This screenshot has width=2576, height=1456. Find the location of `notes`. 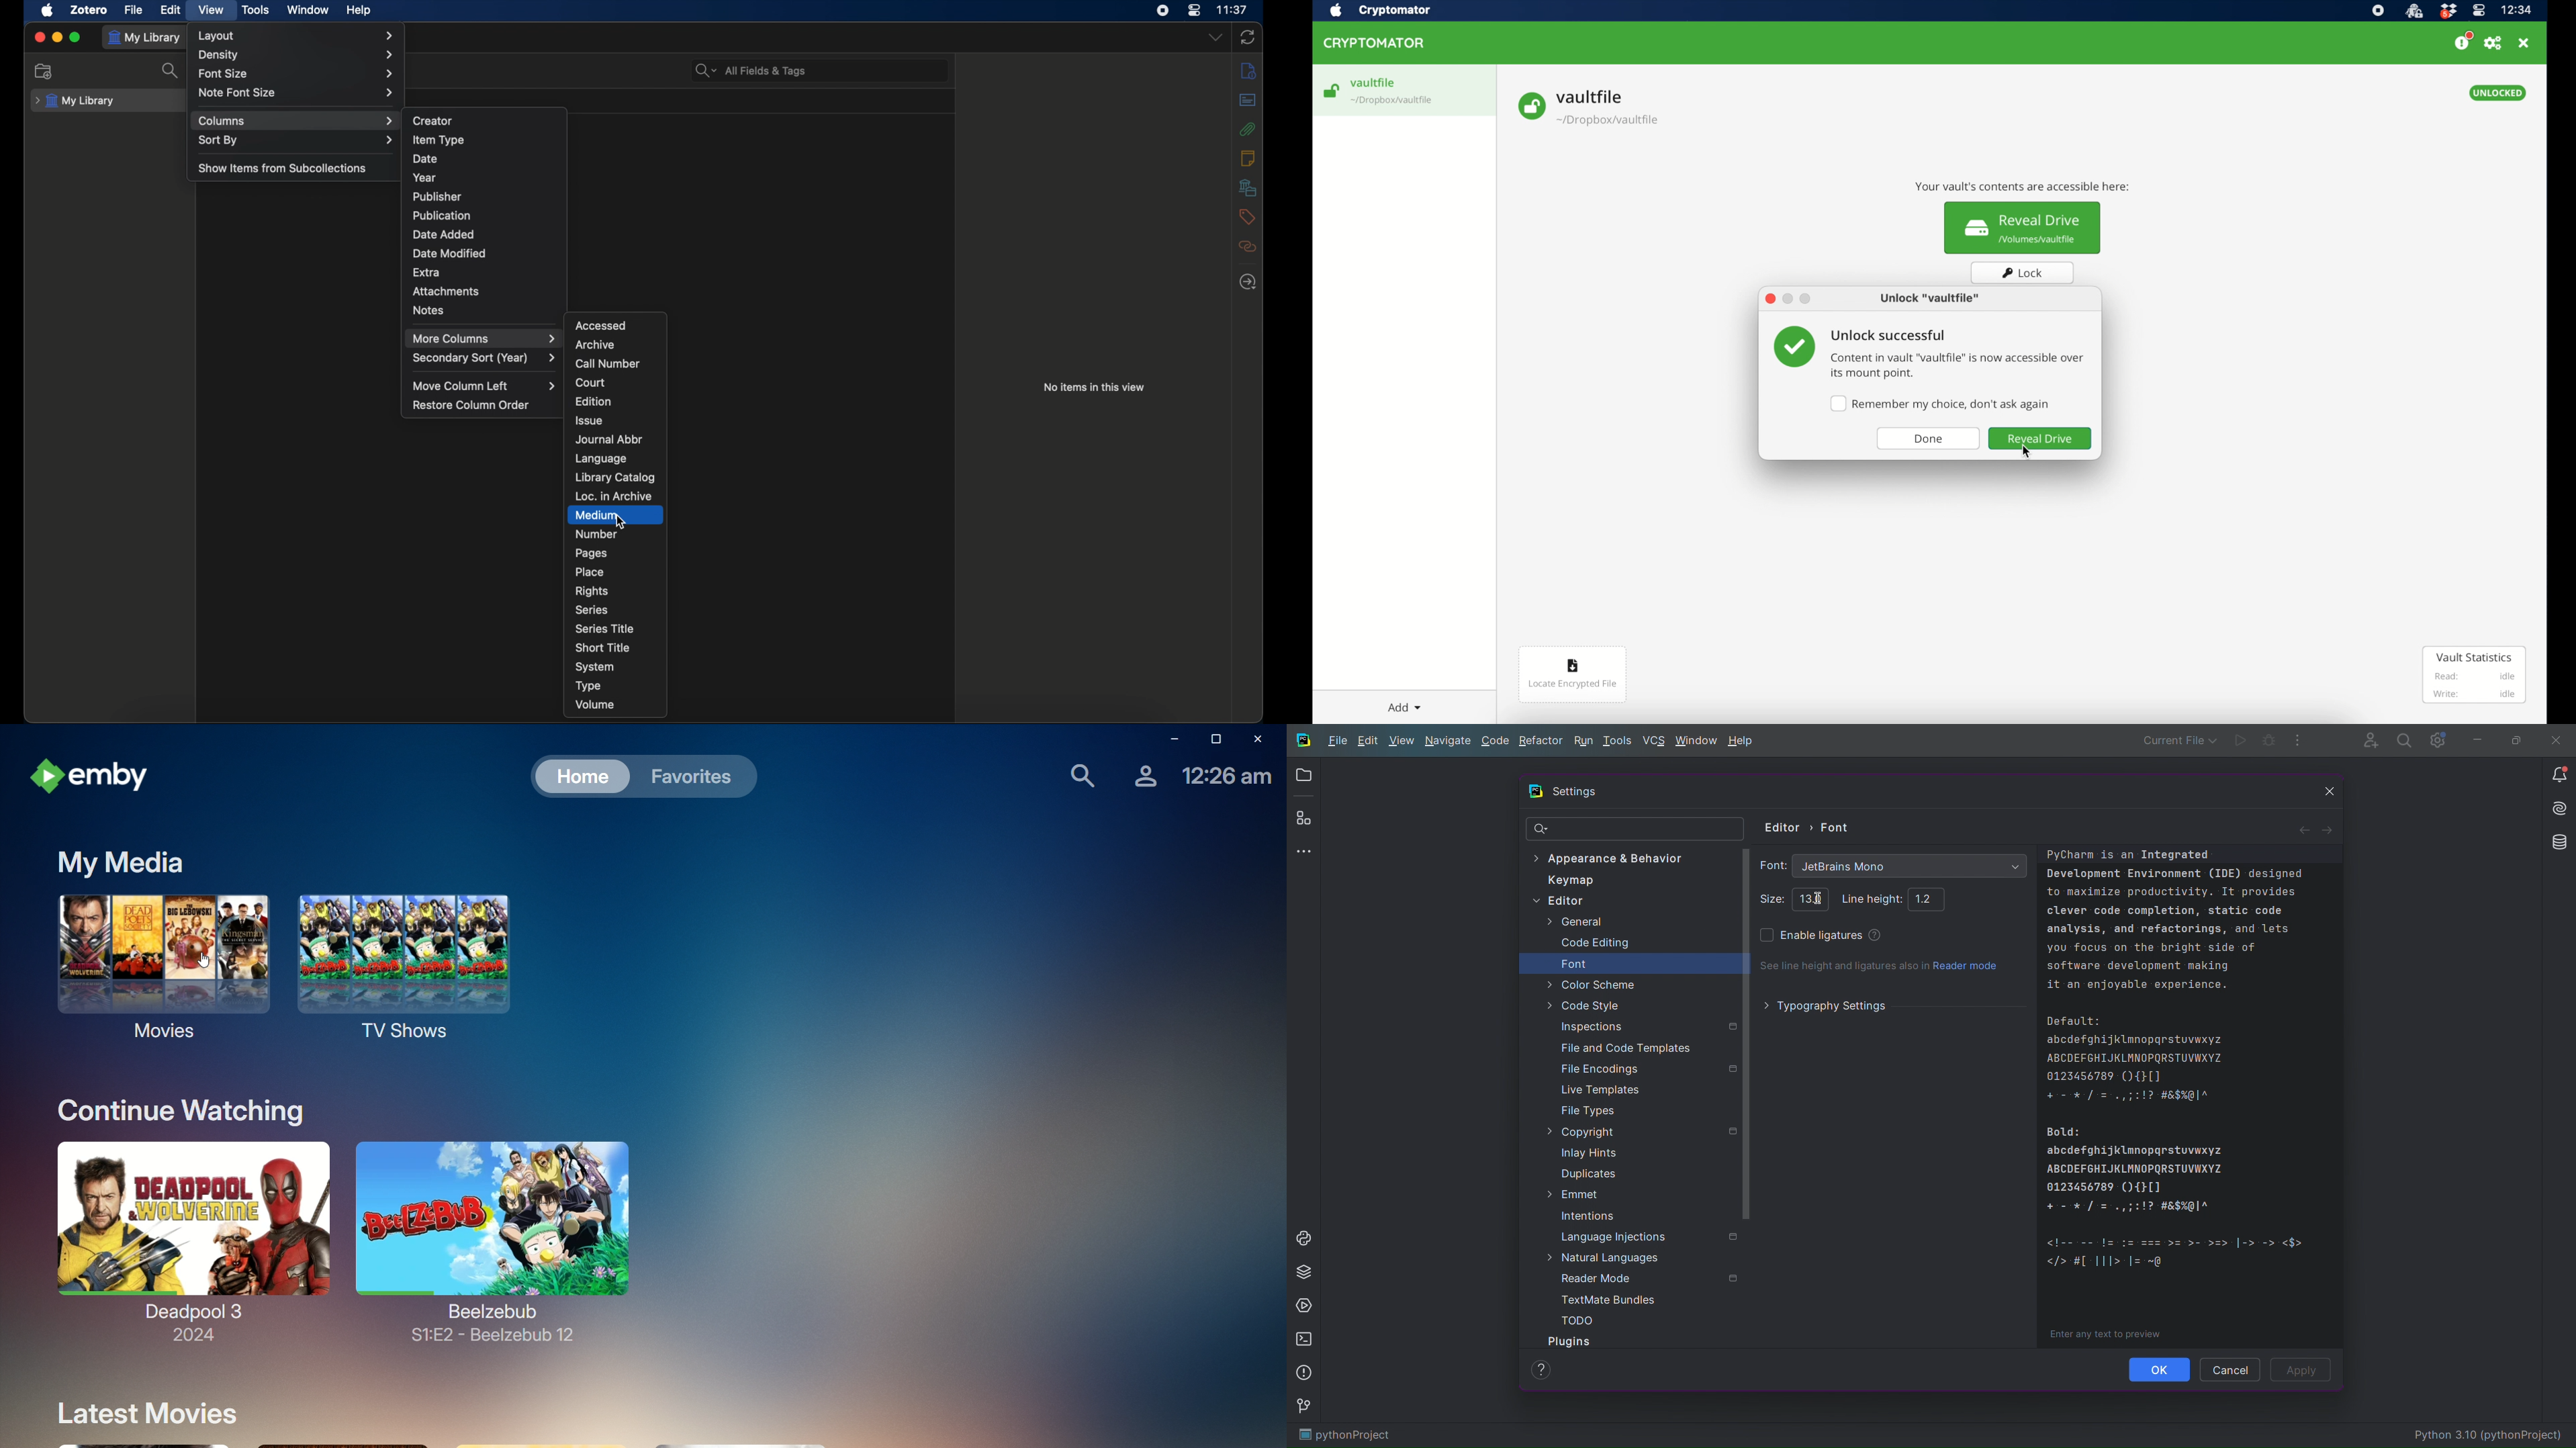

notes is located at coordinates (429, 310).